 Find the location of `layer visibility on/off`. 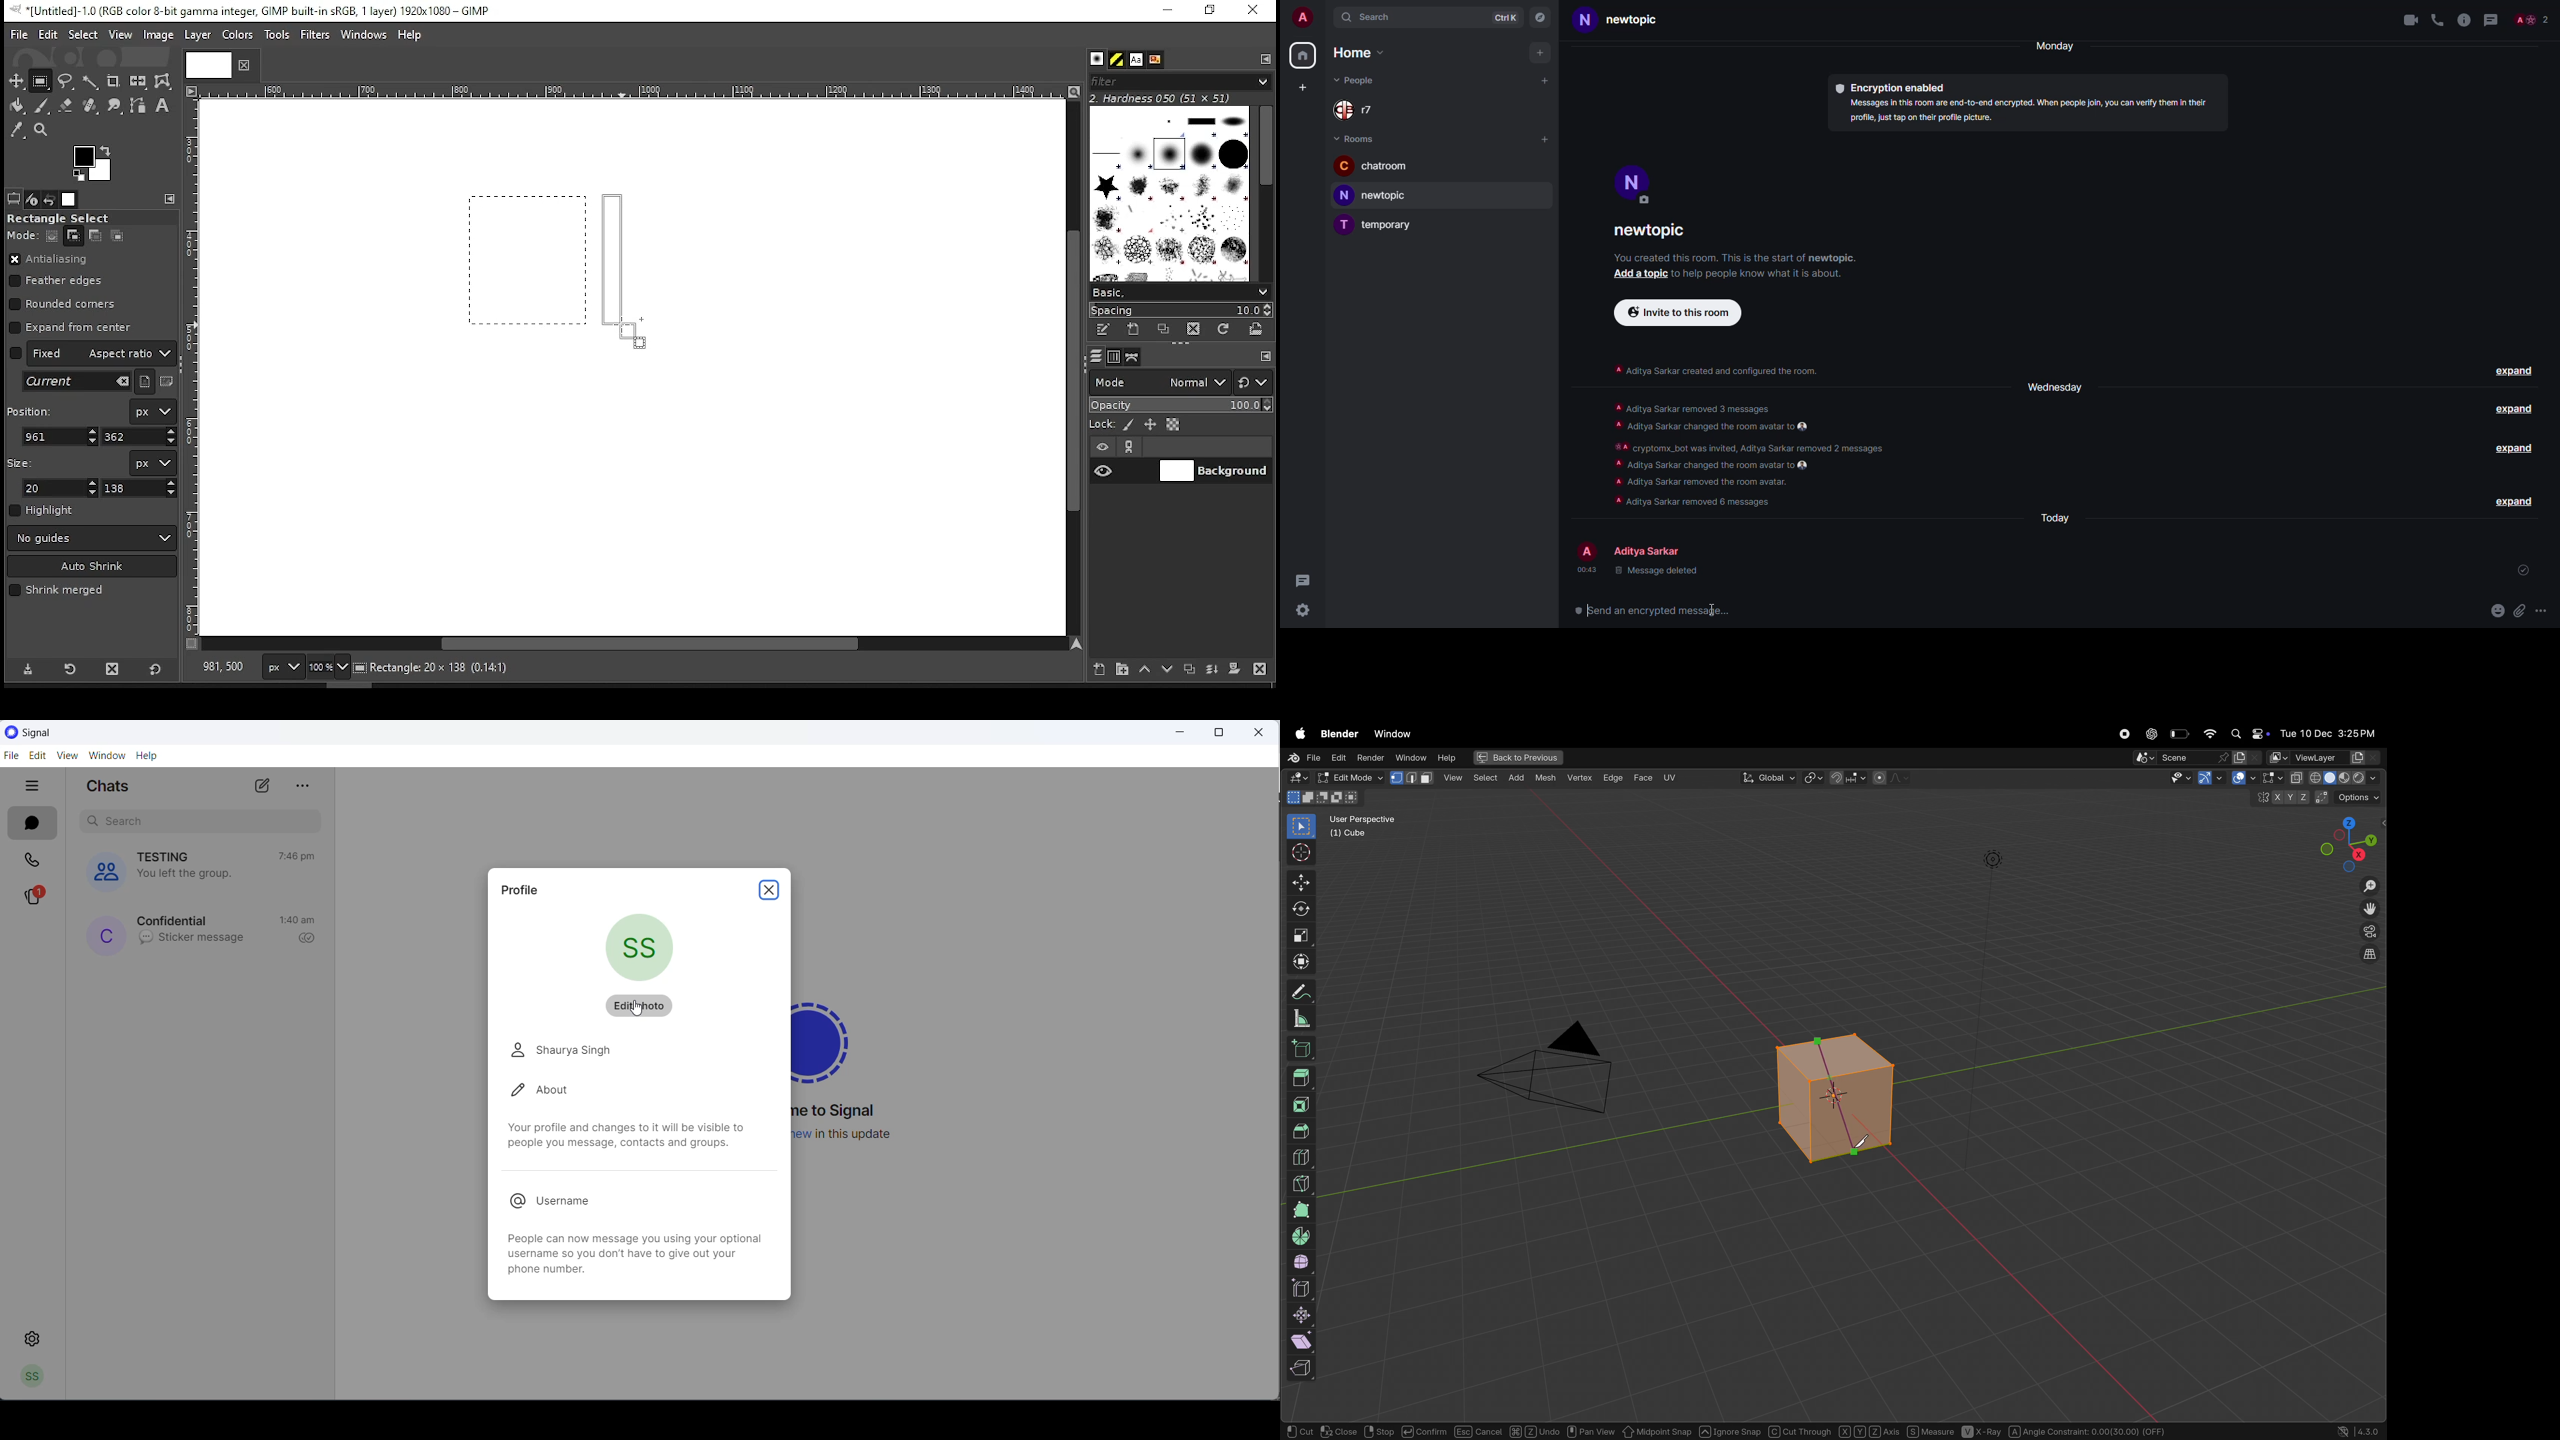

layer visibility on/off is located at coordinates (1104, 470).